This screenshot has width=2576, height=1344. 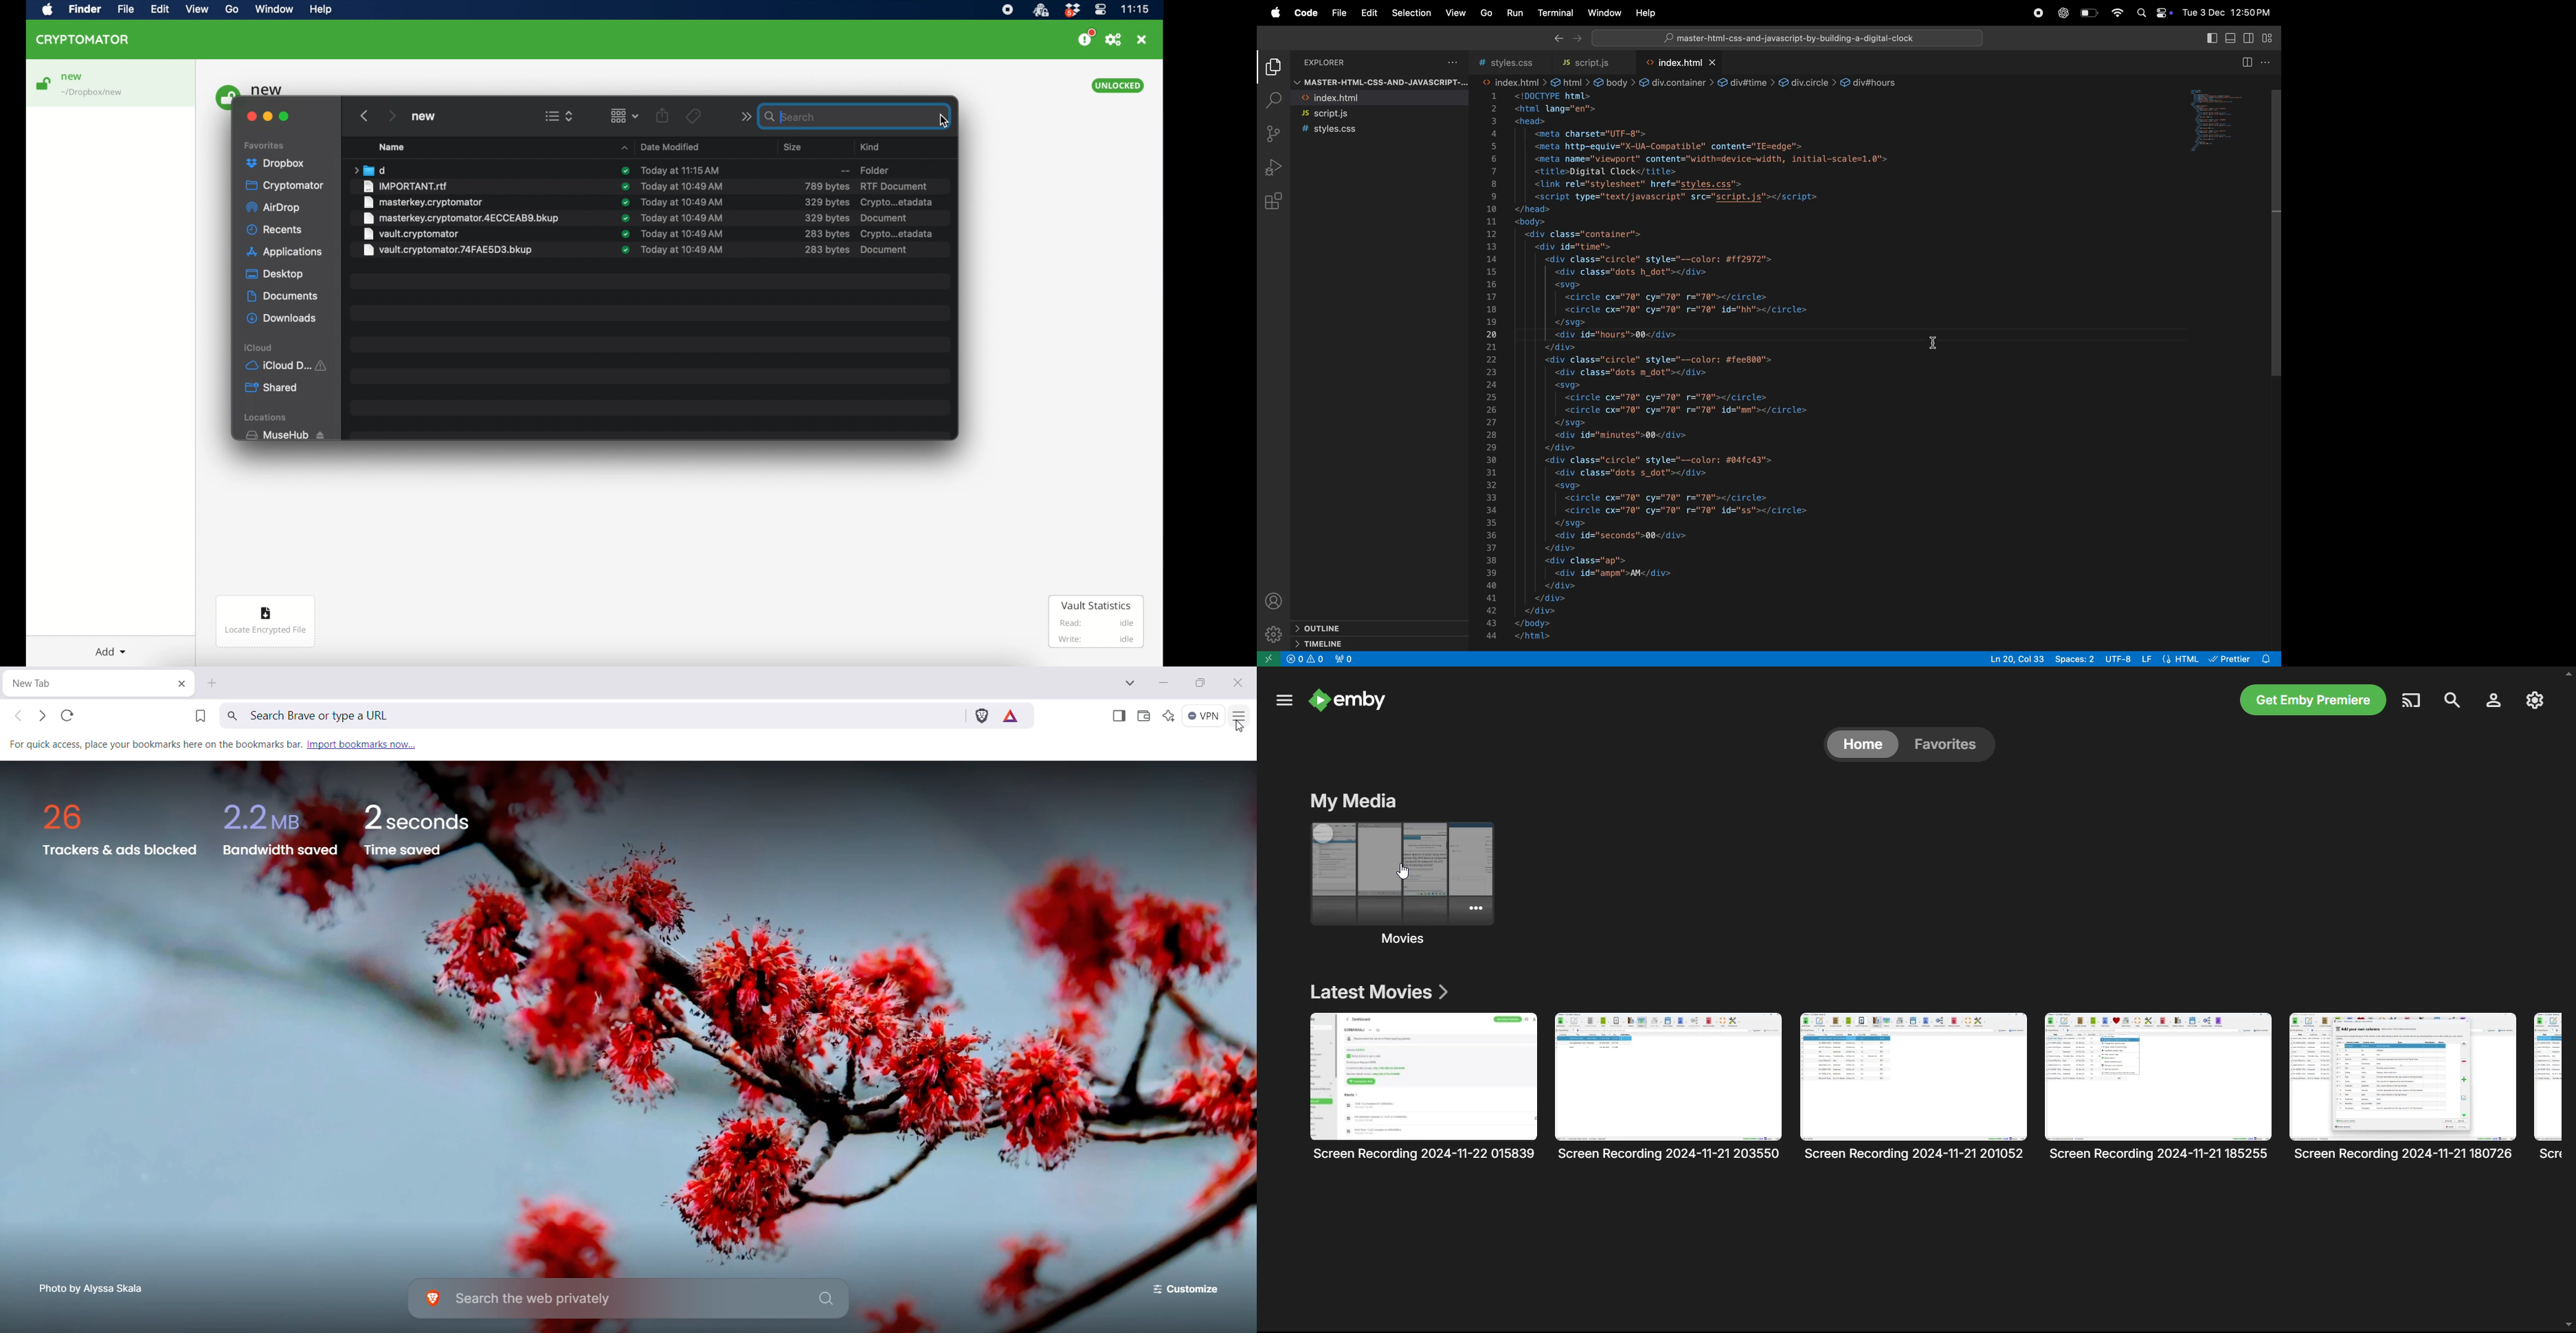 I want to click on date and time, so click(x=2228, y=14).